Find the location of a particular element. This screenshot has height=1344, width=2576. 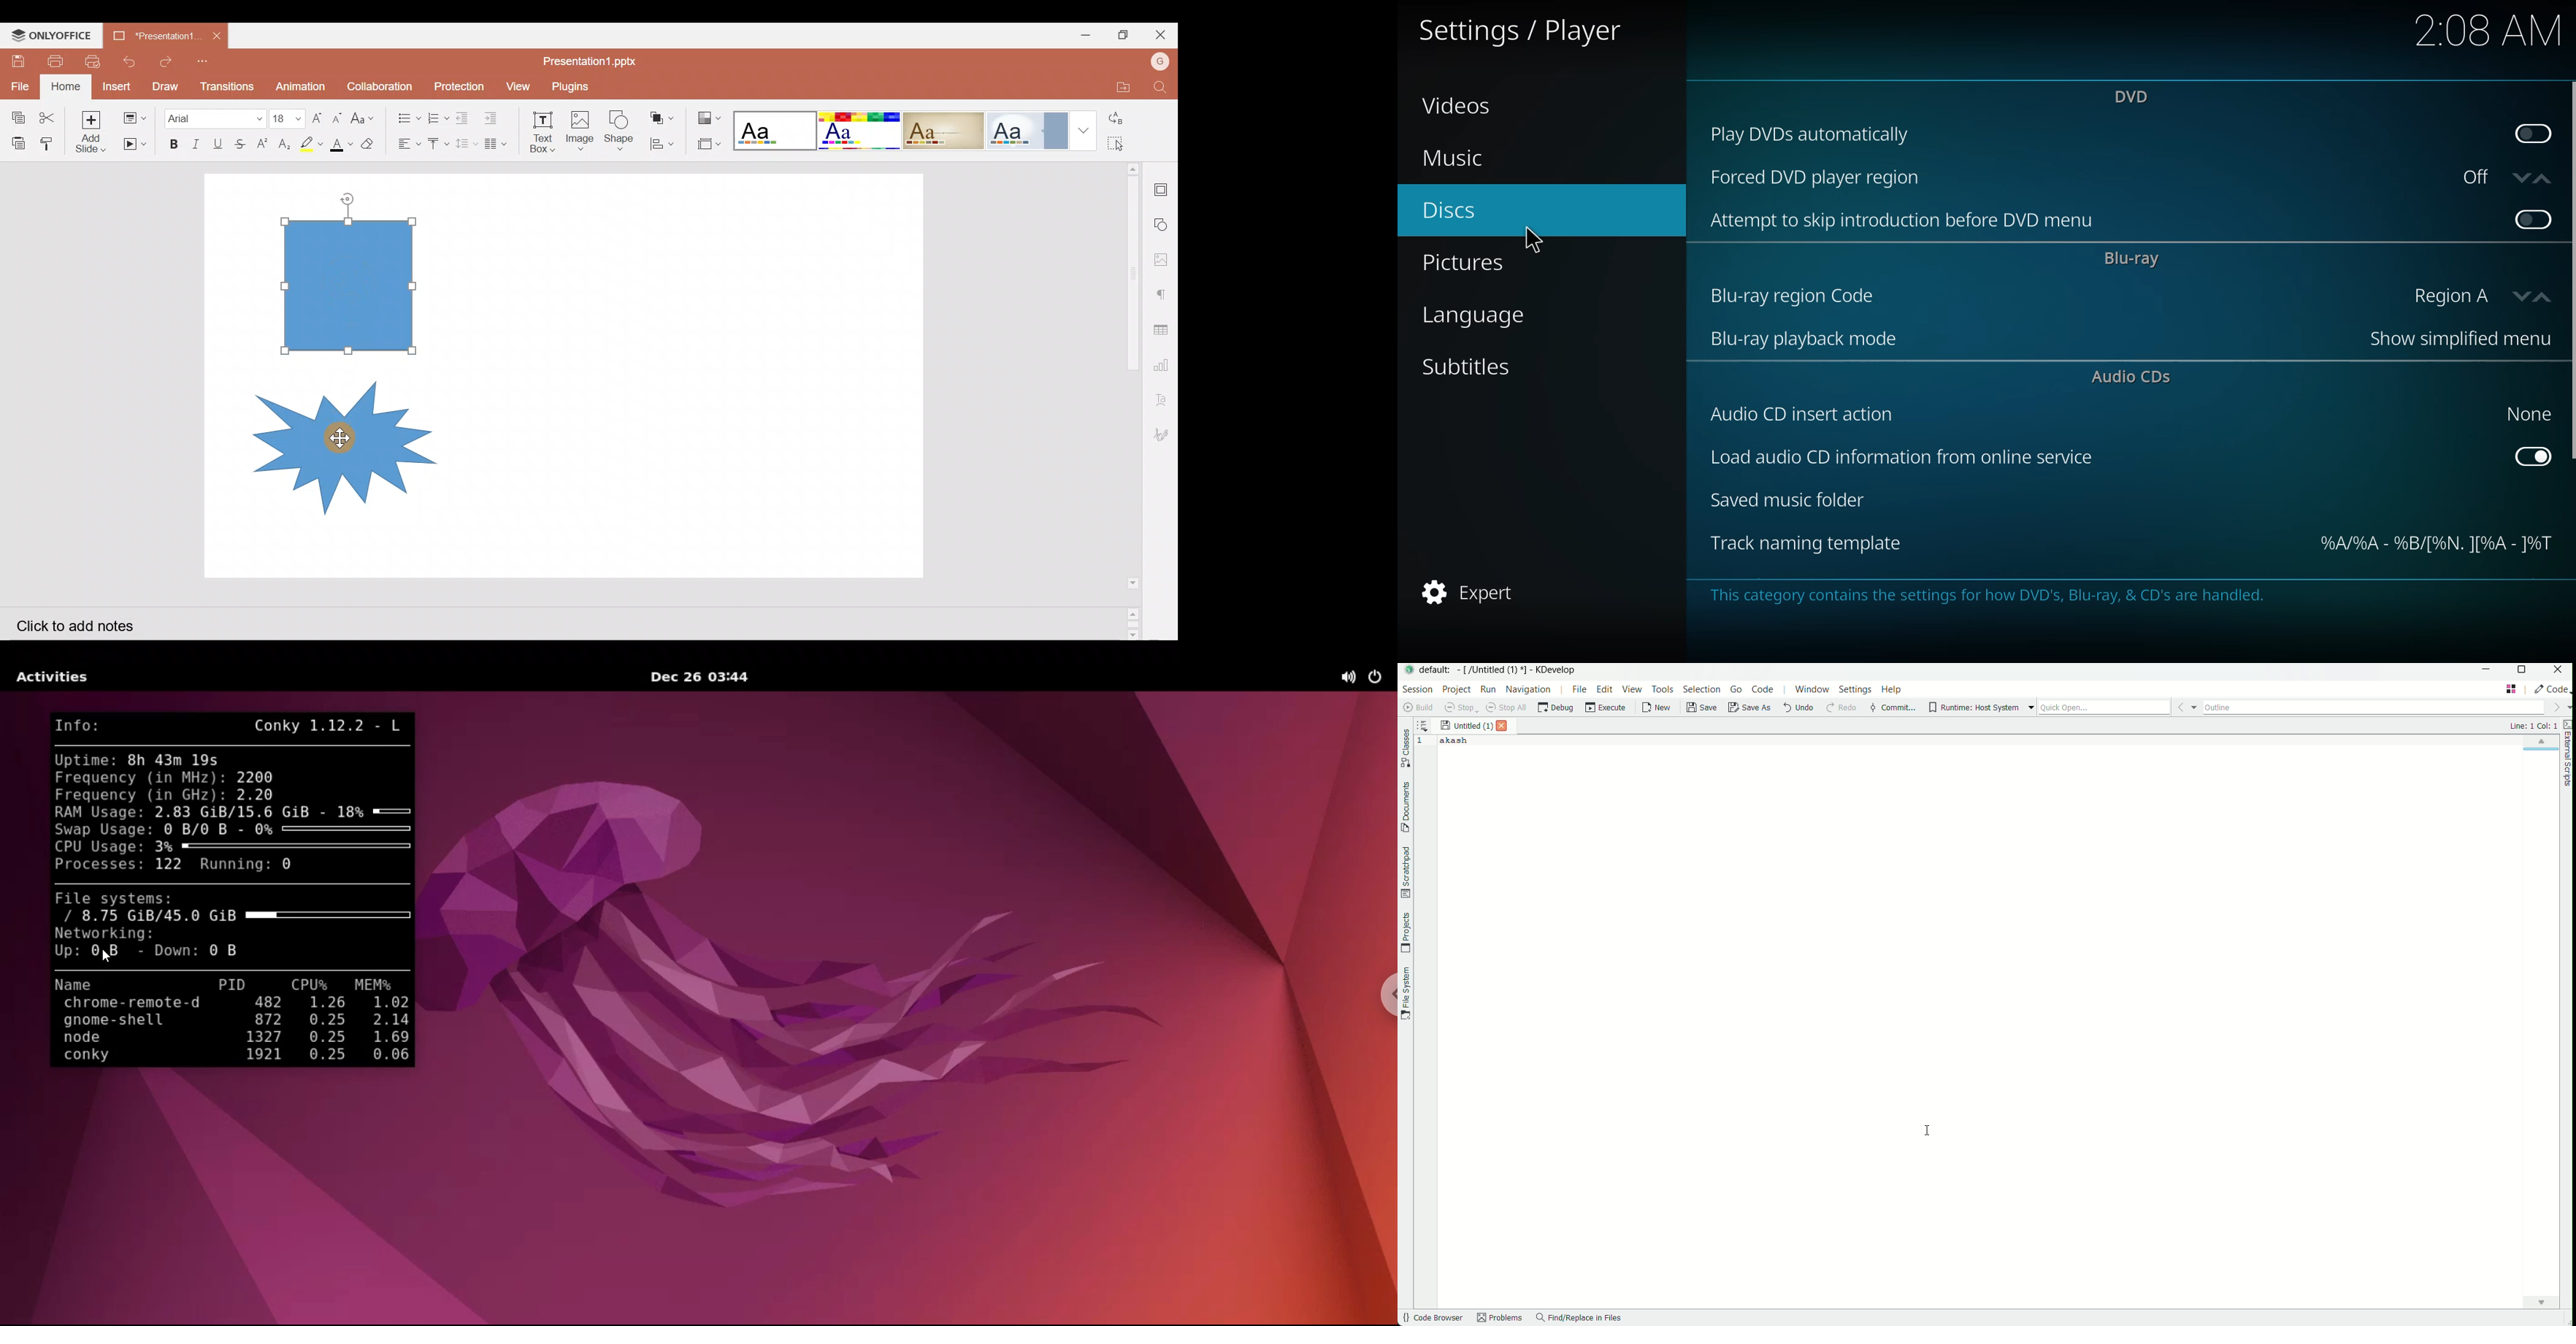

Print file is located at coordinates (59, 60).